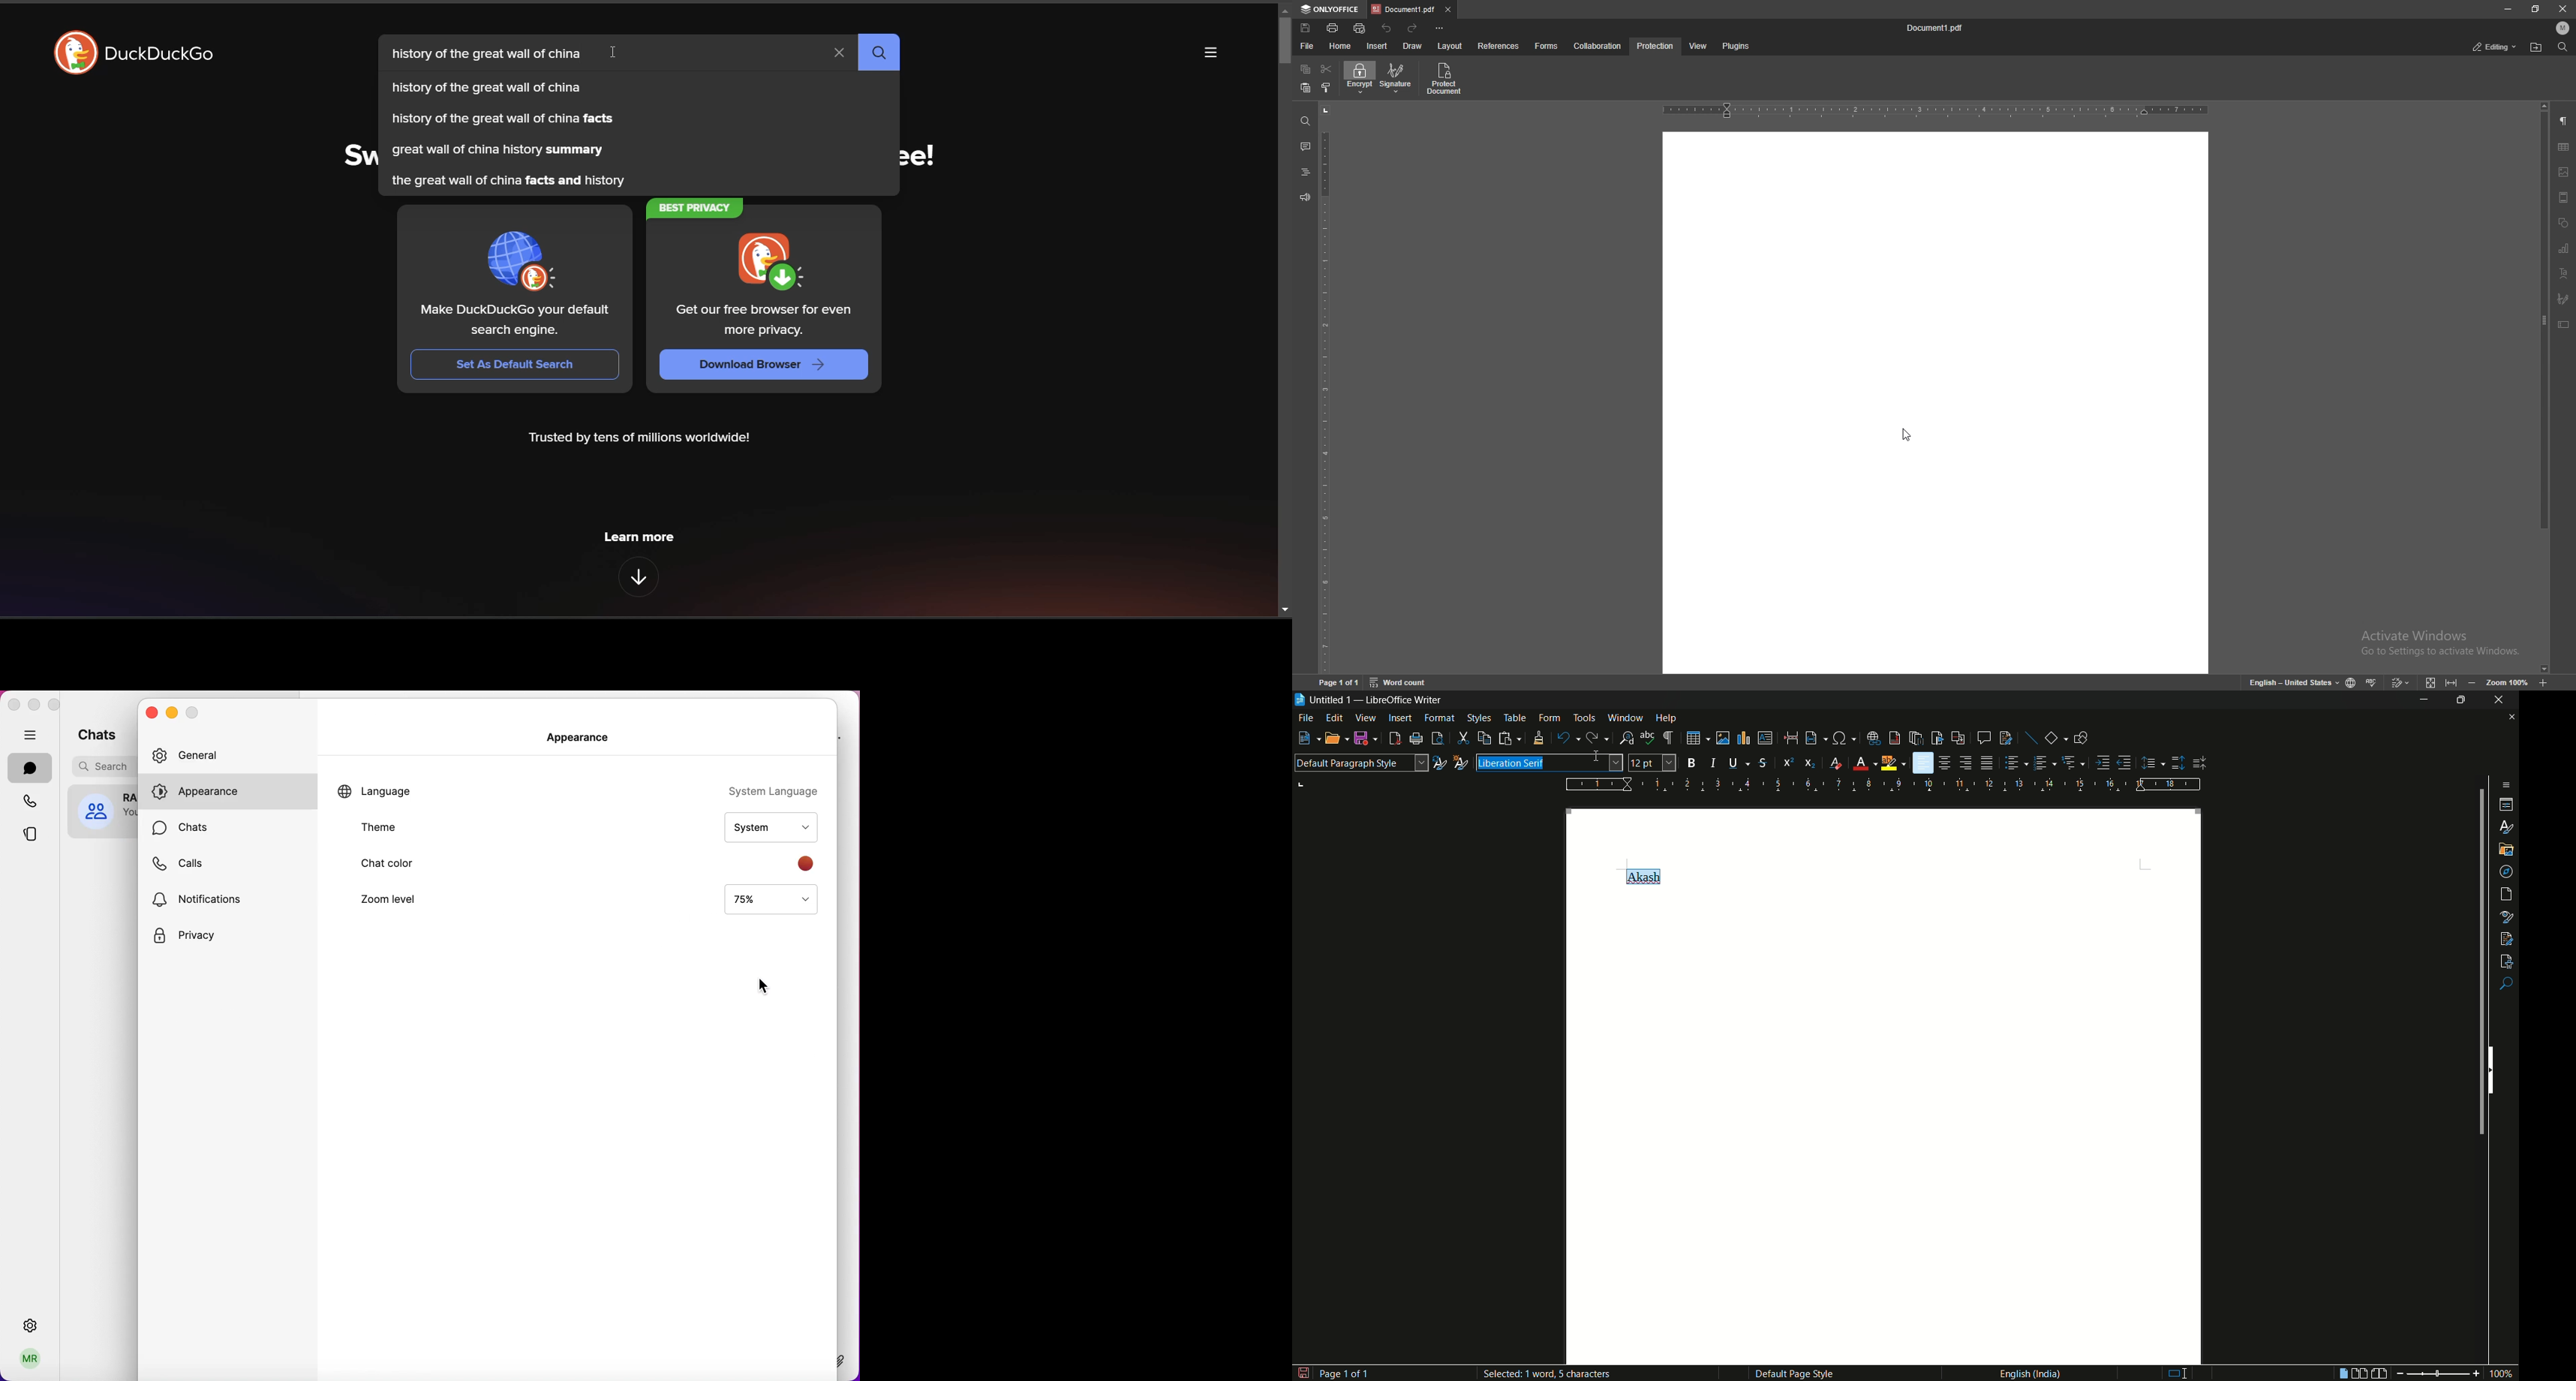 The image size is (2576, 1400). I want to click on minimize, so click(2422, 699).